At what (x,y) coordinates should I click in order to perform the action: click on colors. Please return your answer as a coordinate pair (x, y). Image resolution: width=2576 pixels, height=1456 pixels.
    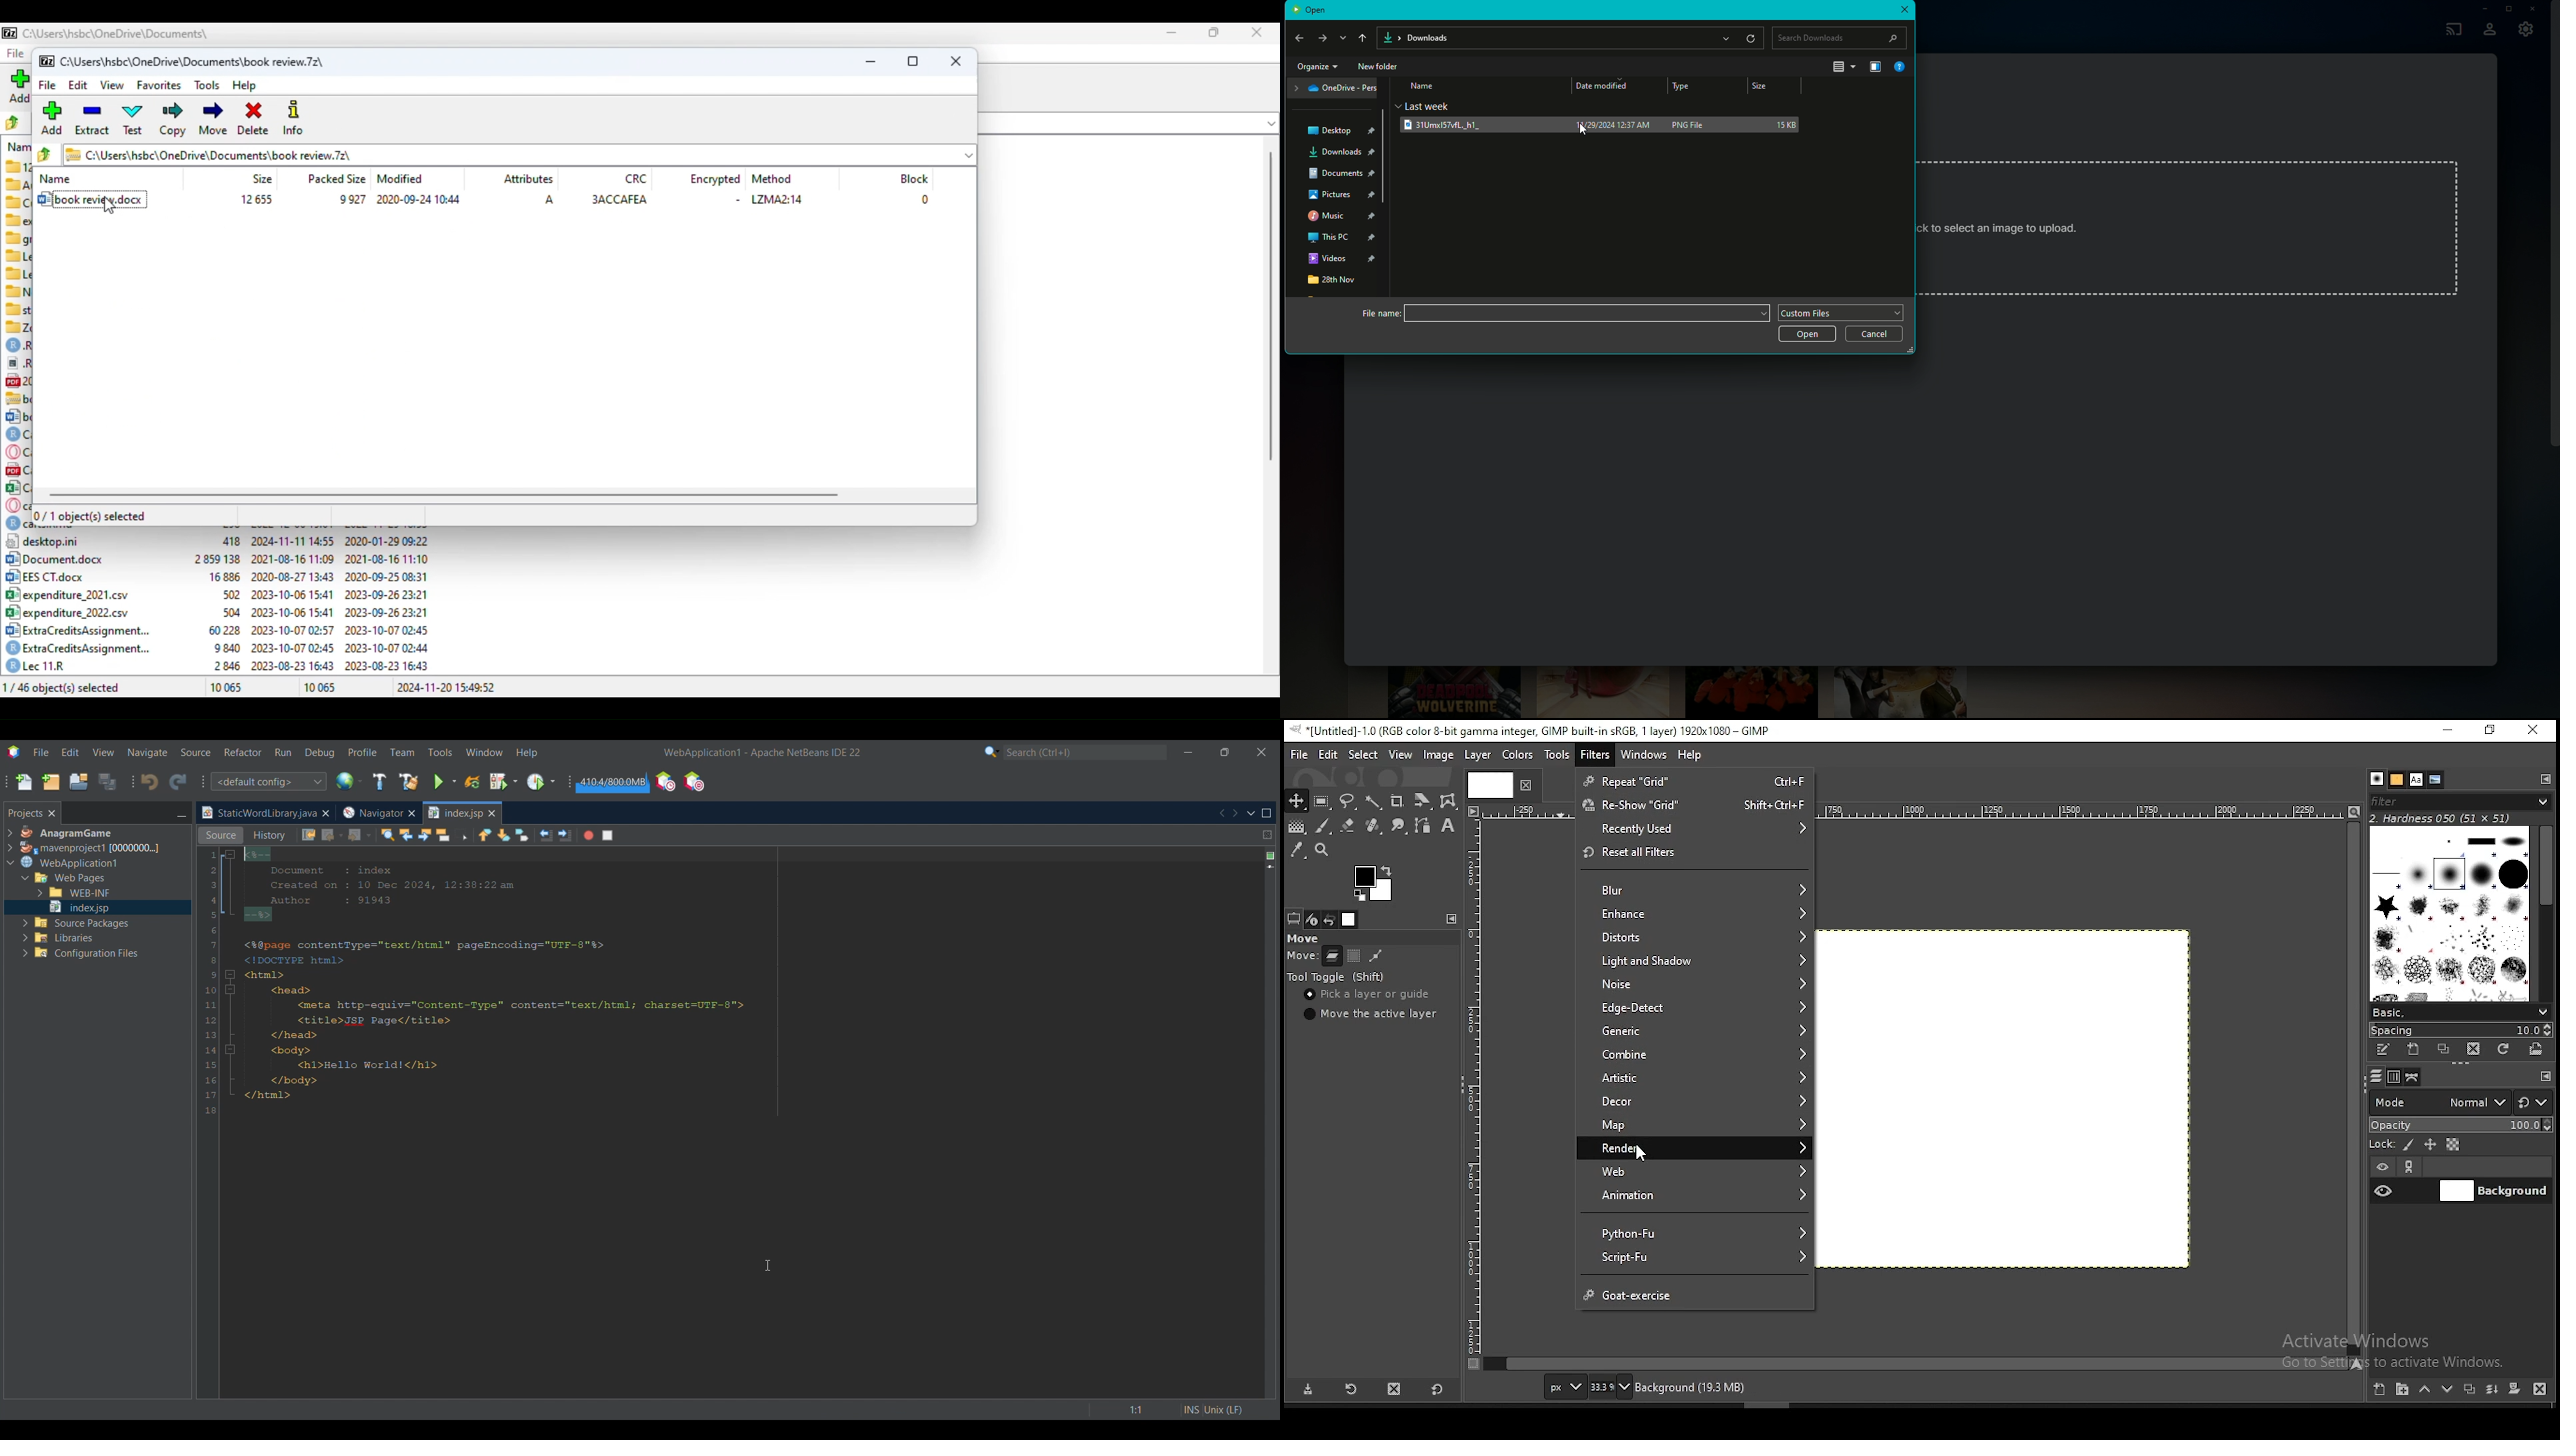
    Looking at the image, I should click on (1377, 881).